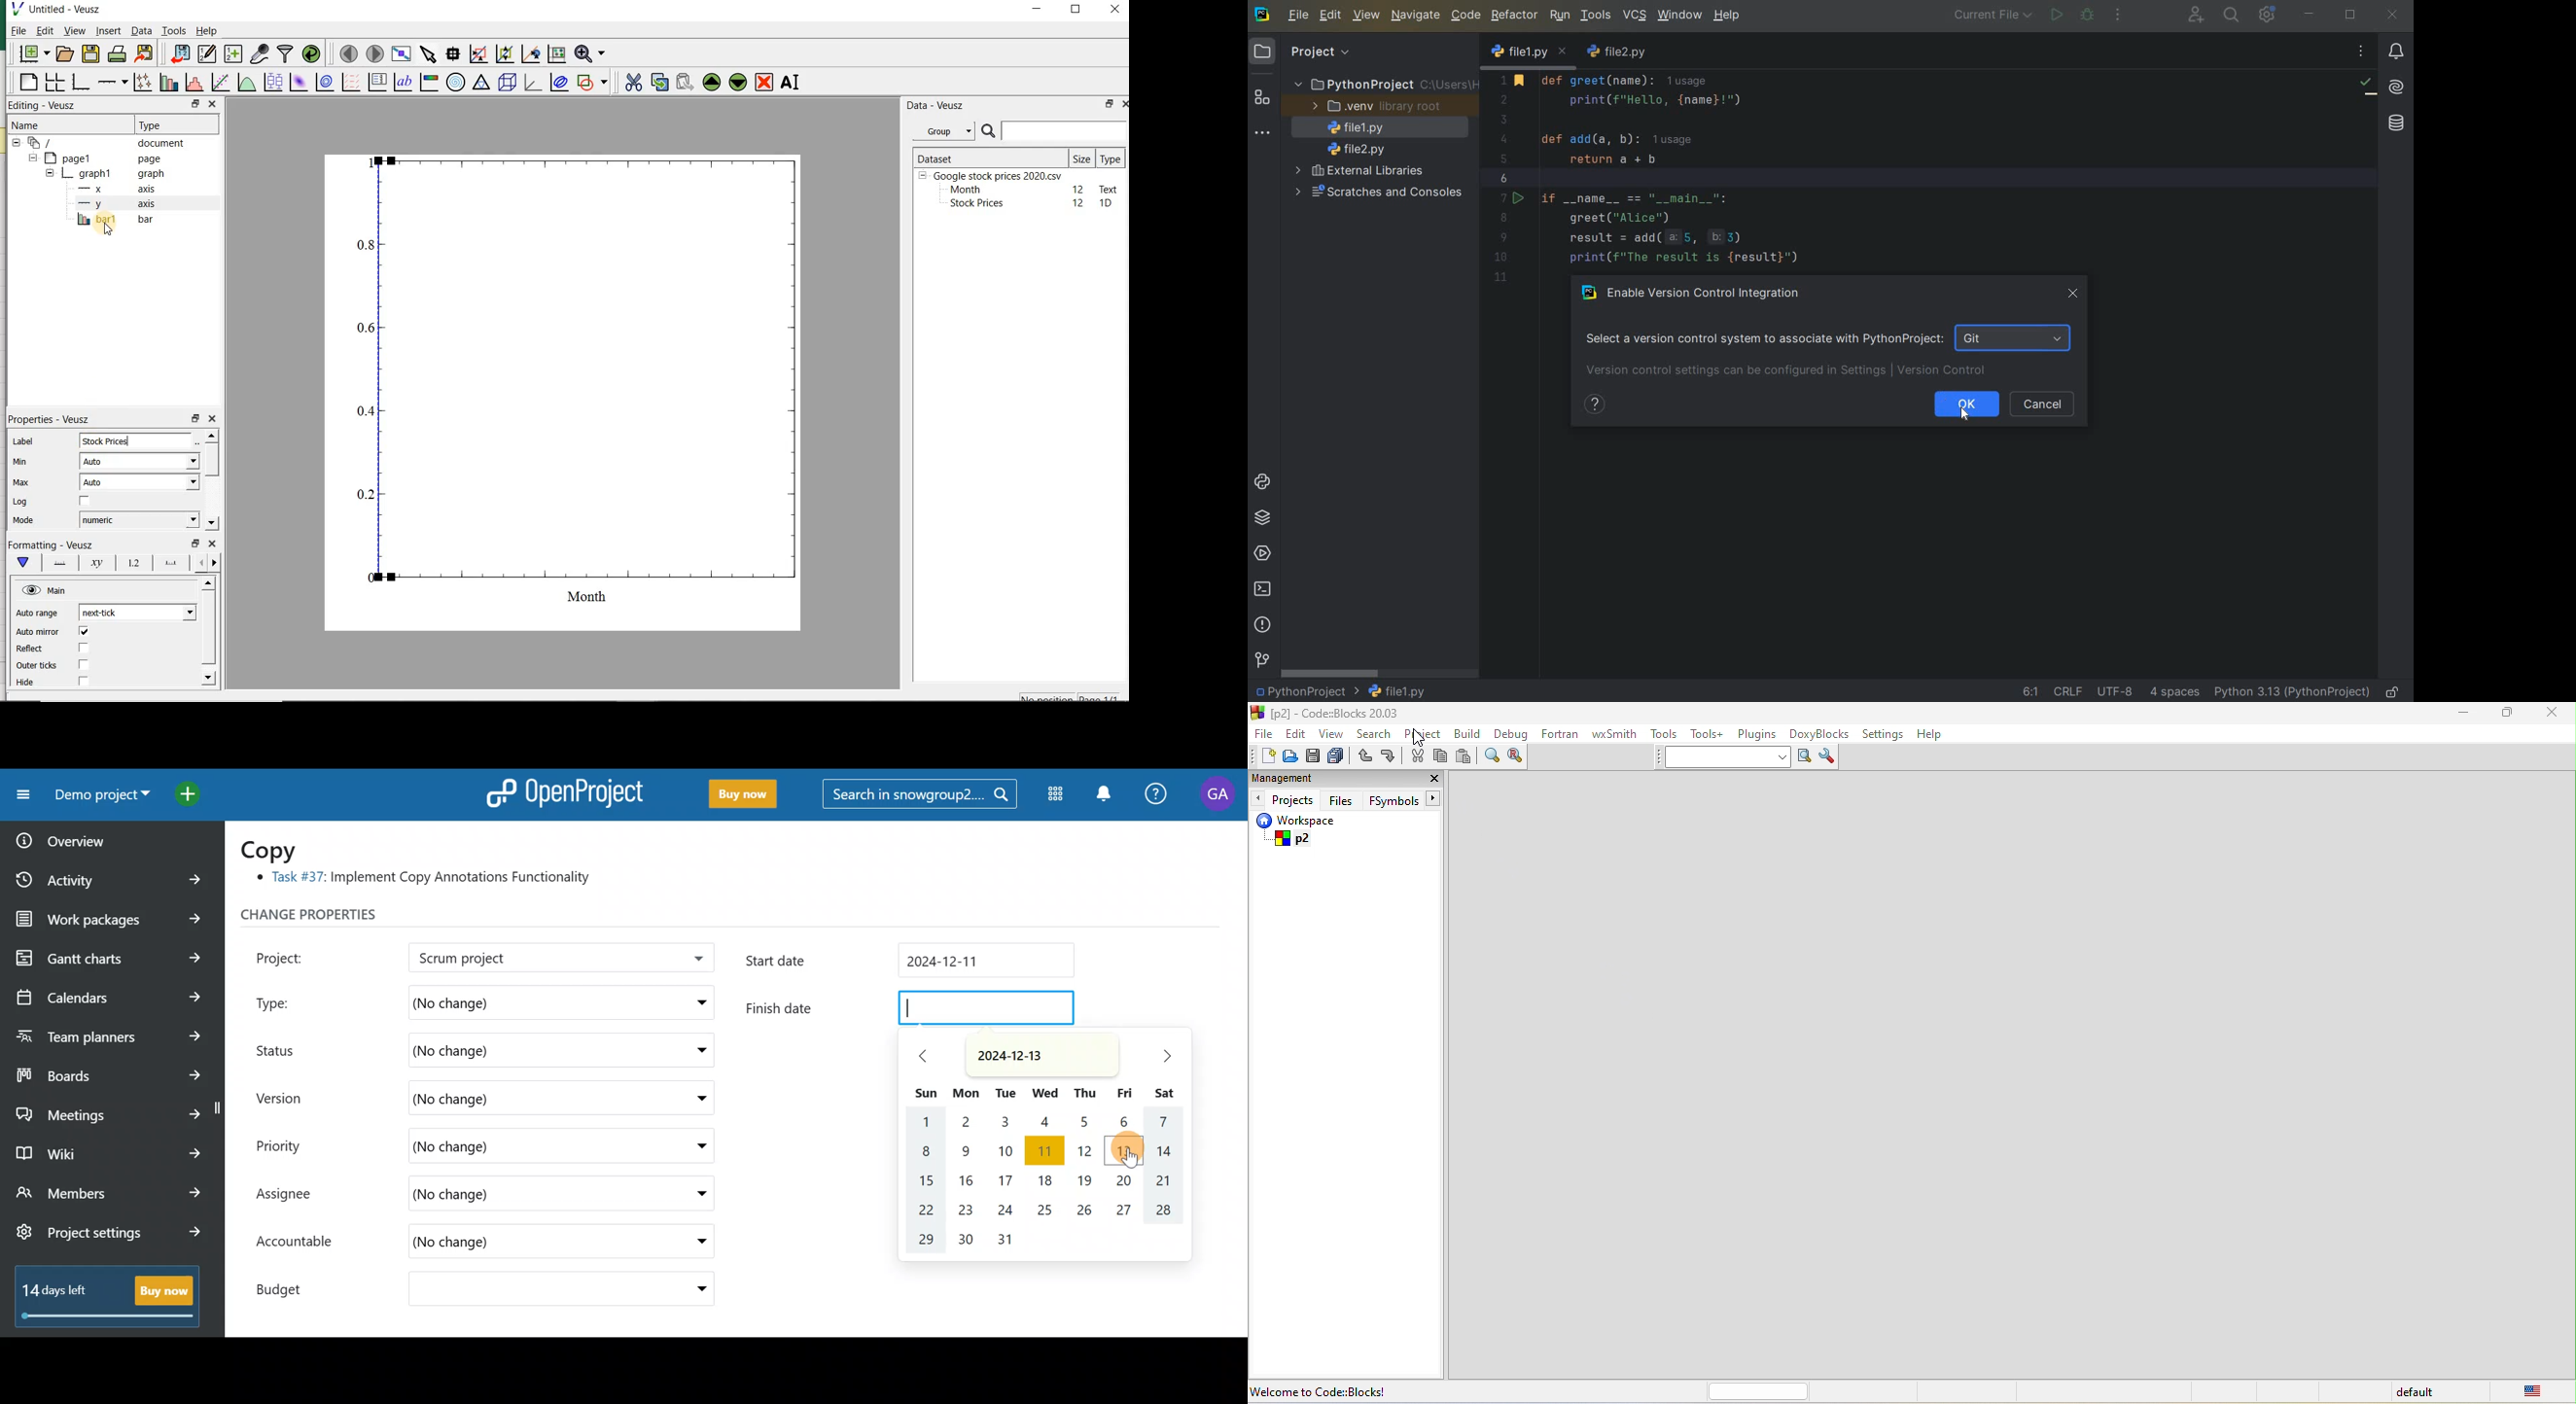 This screenshot has height=1428, width=2576. Describe the element at coordinates (1262, 733) in the screenshot. I see `file` at that location.